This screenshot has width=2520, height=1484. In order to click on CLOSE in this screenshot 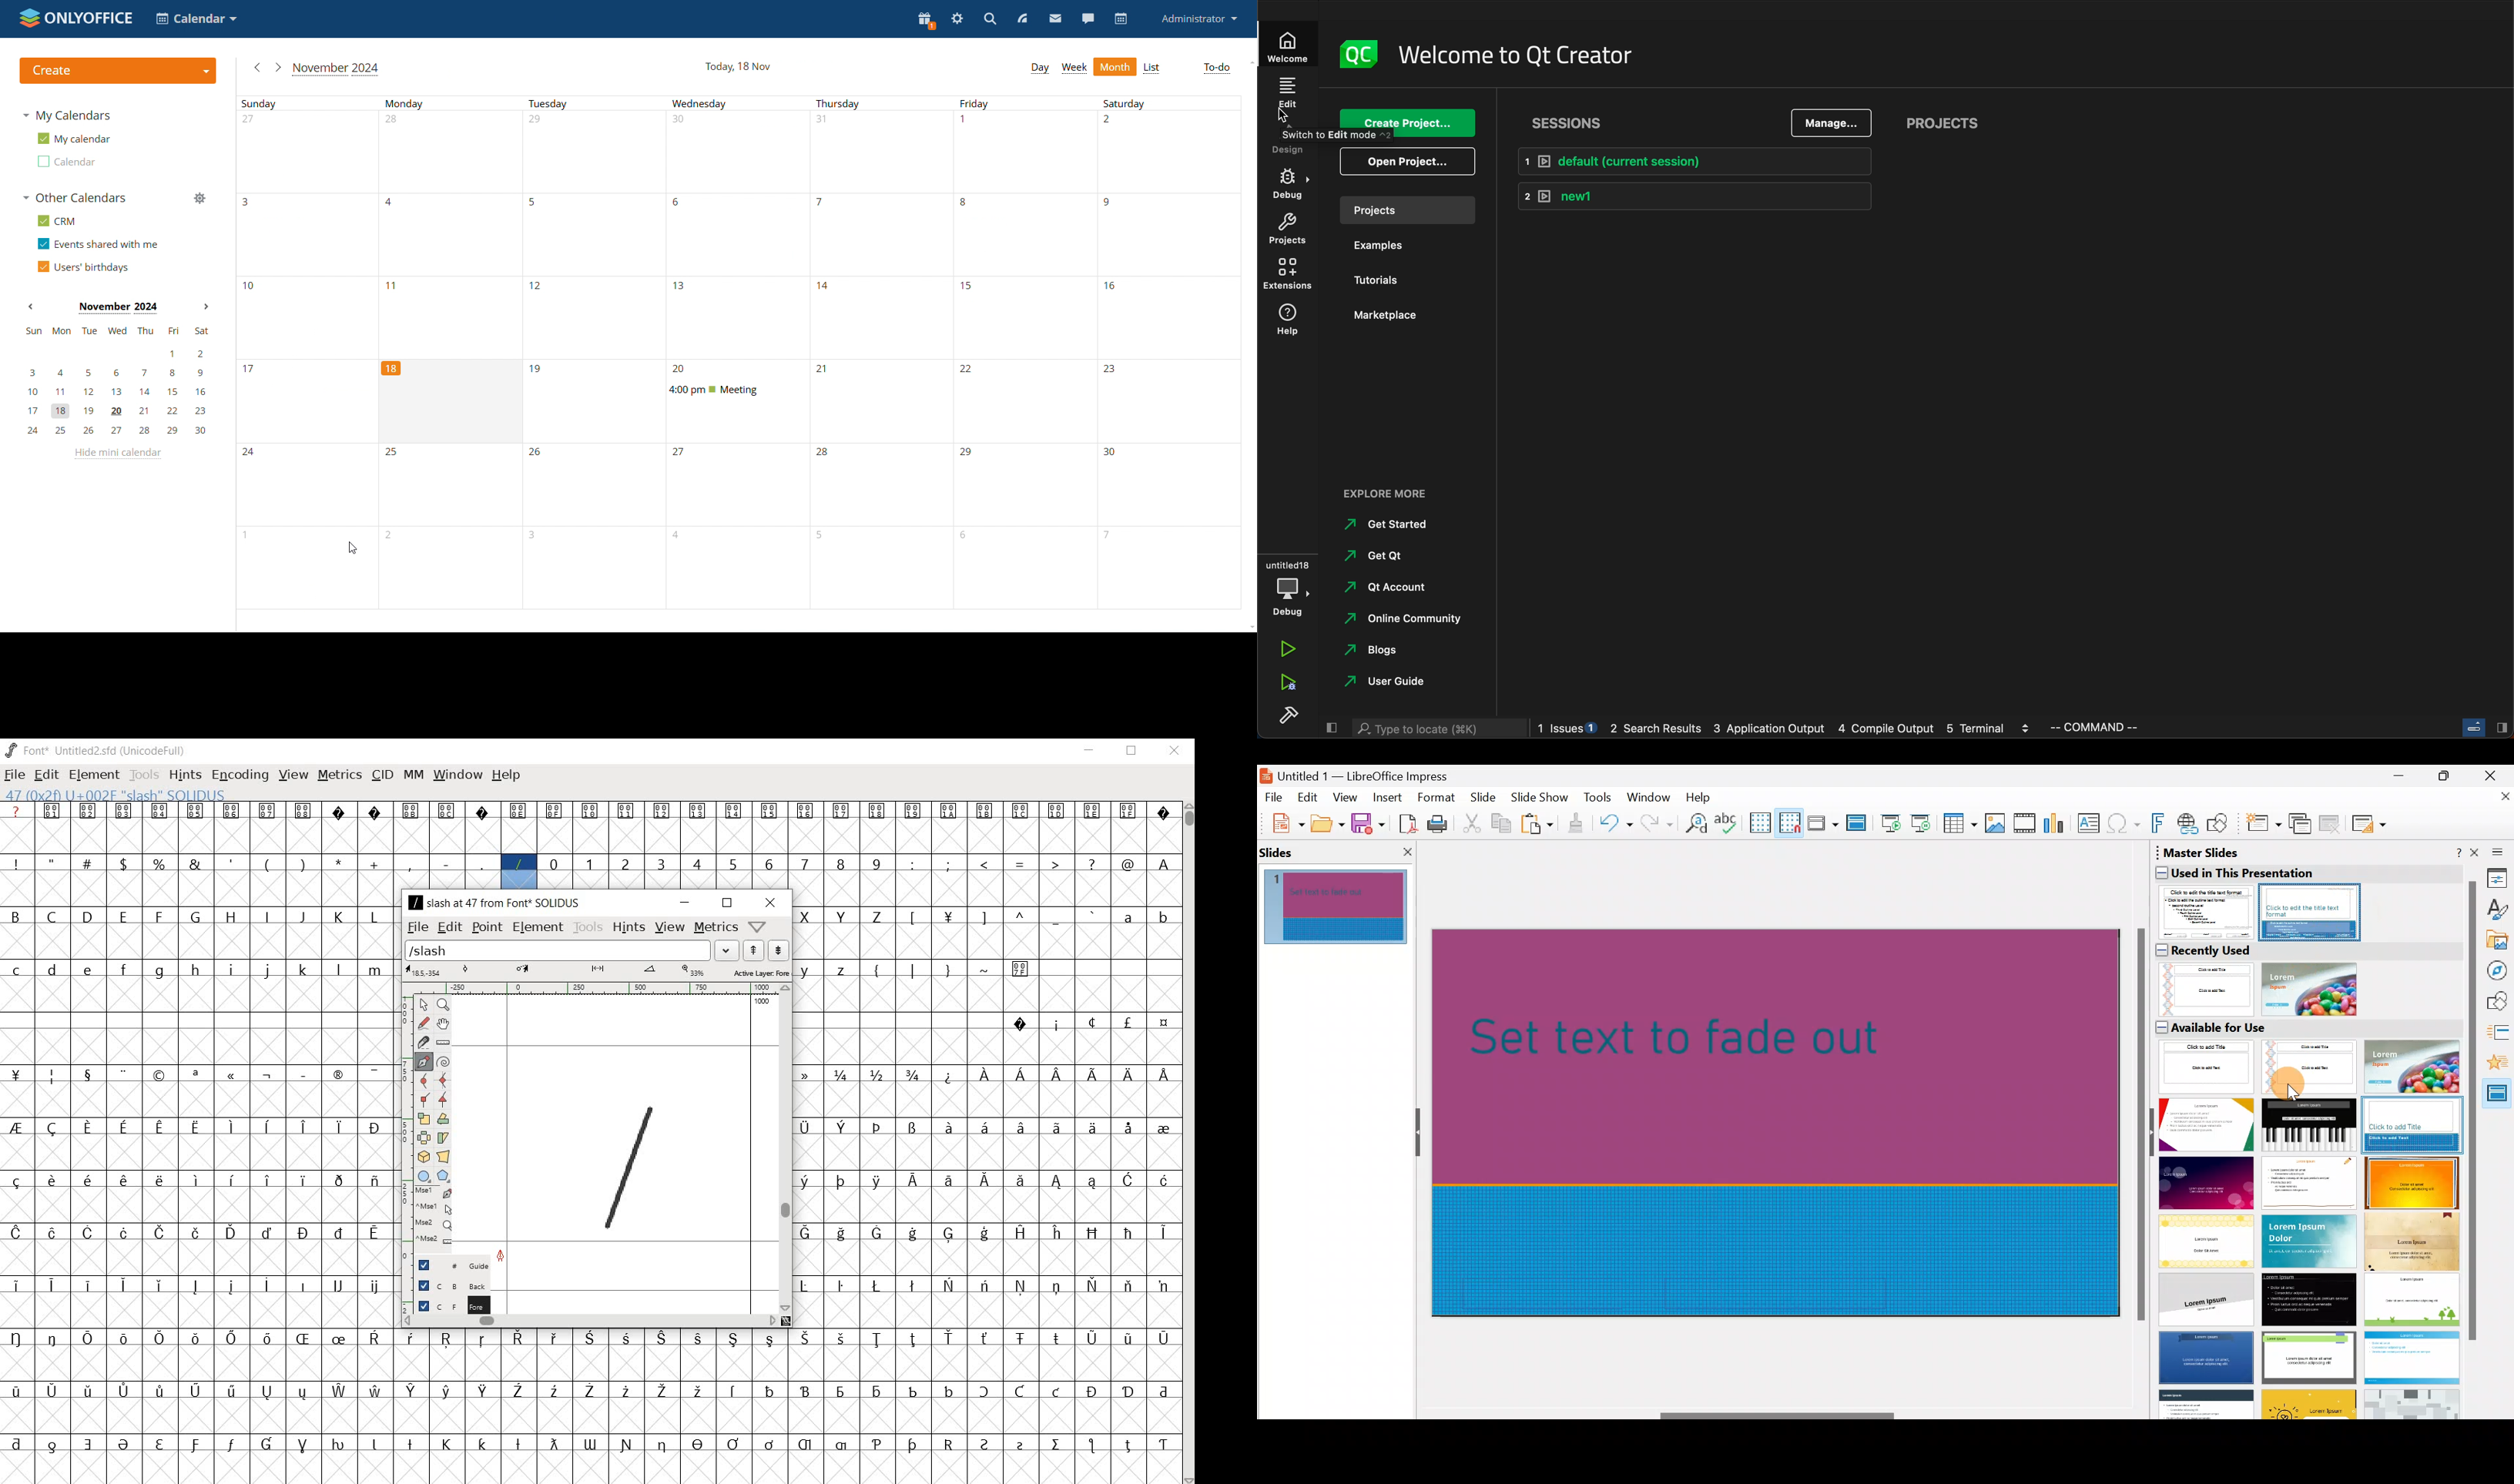, I will do `click(1174, 751)`.